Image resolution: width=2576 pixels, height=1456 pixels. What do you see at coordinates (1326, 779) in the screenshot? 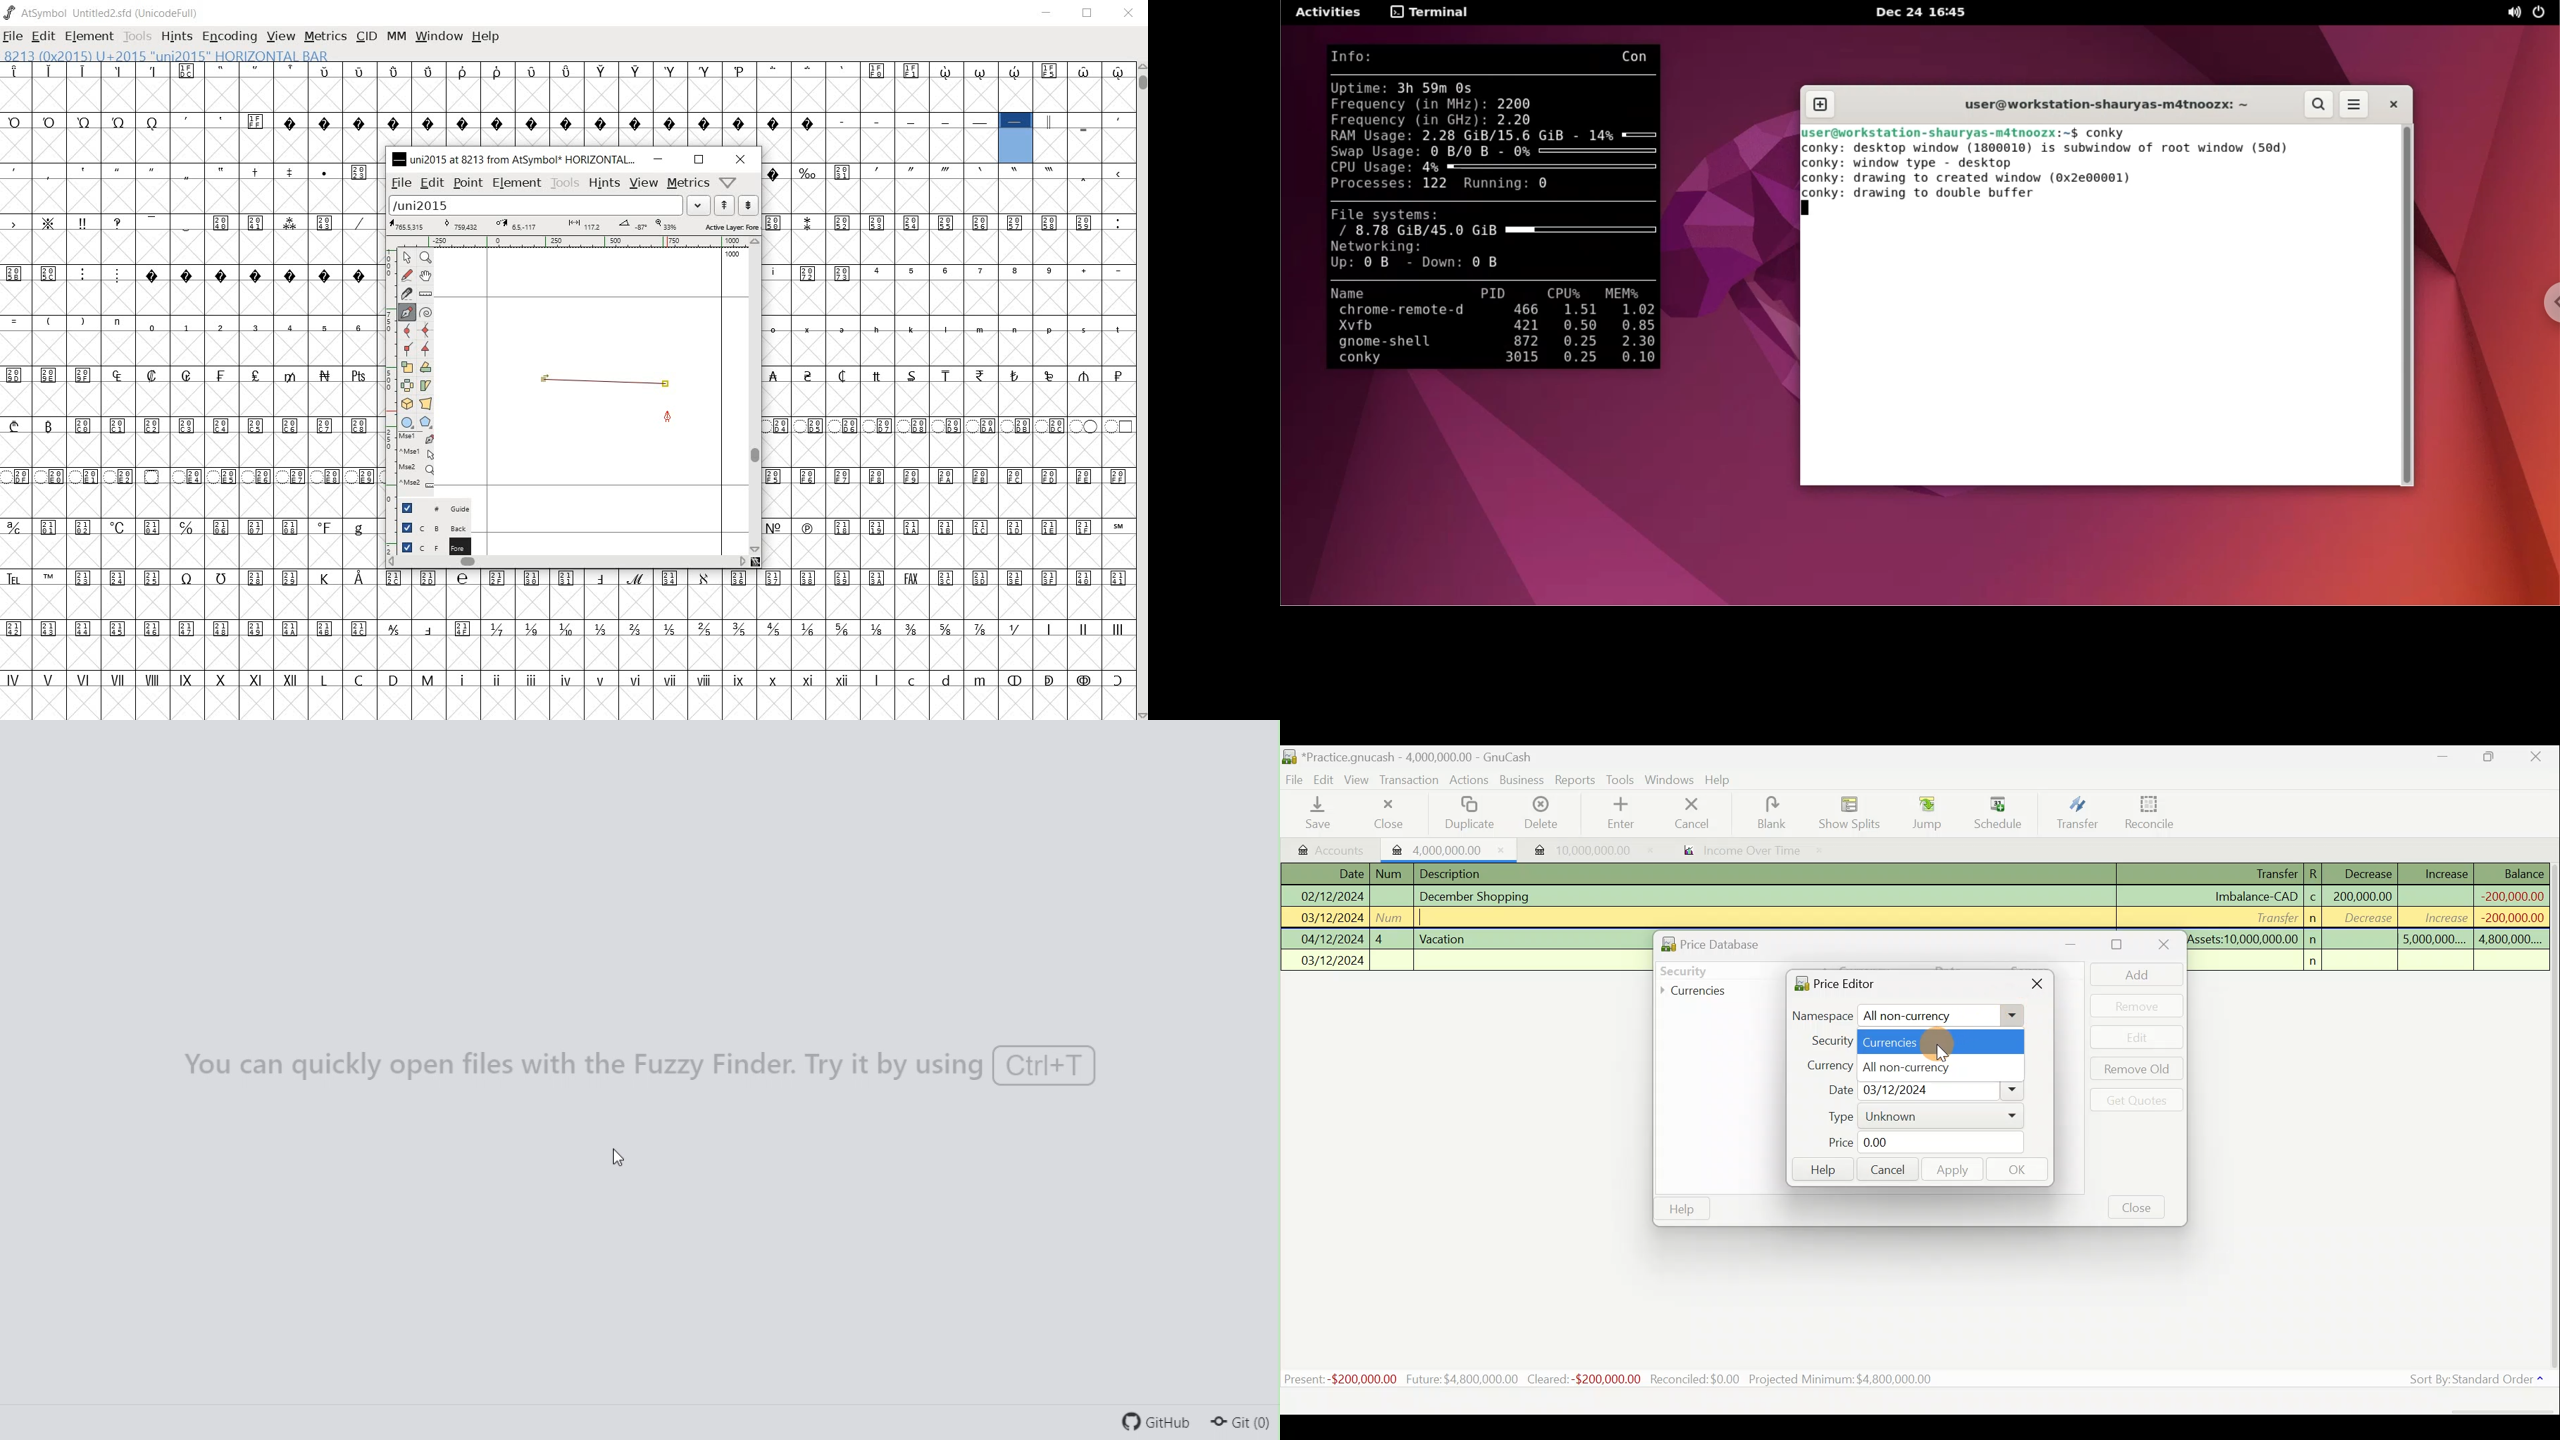
I see `Edit` at bounding box center [1326, 779].